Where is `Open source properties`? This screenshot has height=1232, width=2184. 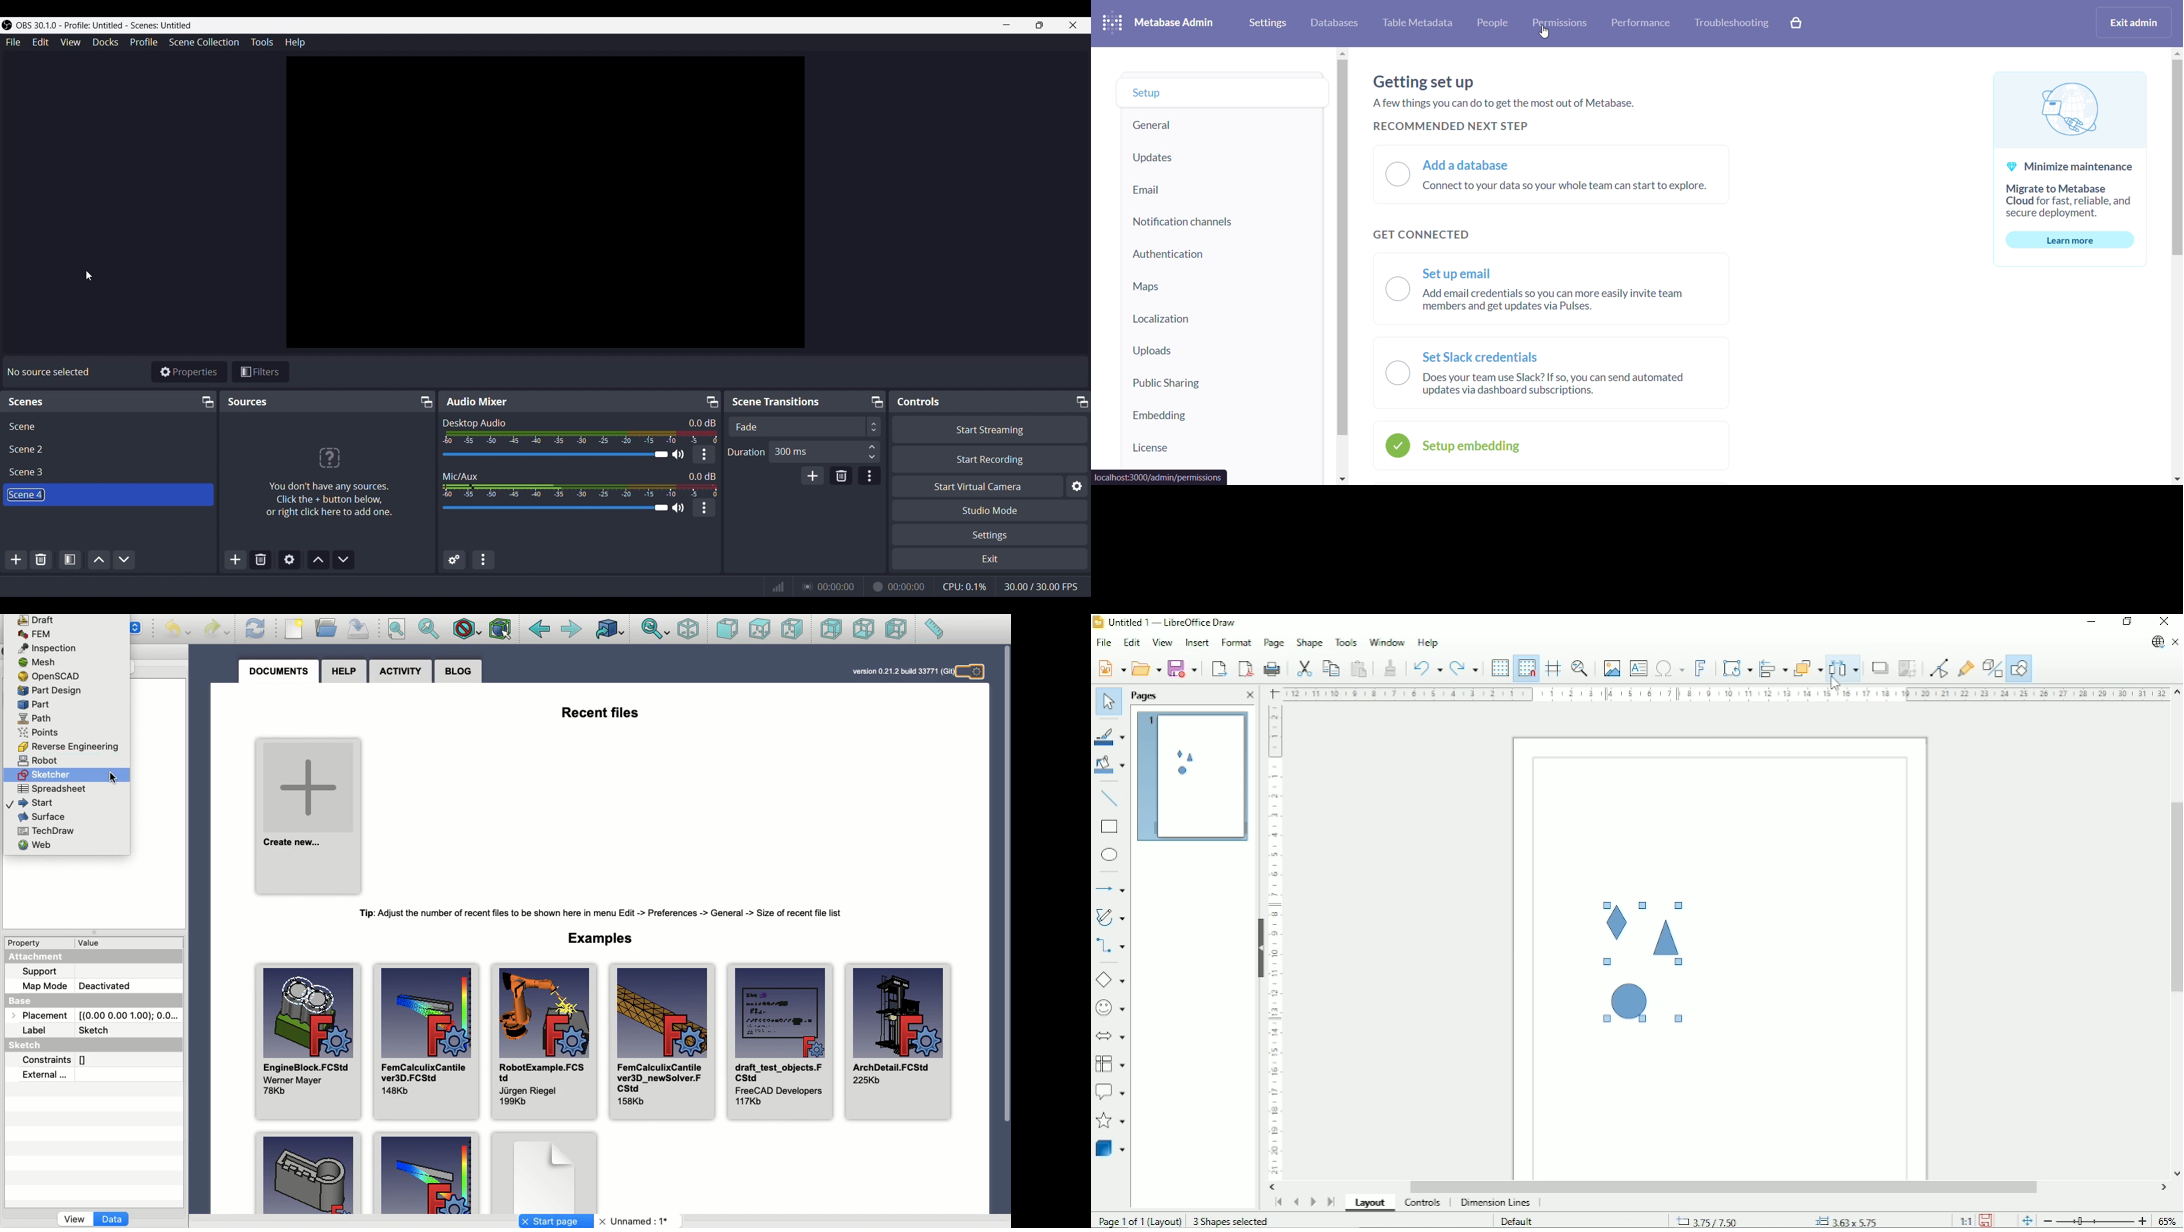
Open source properties is located at coordinates (288, 559).